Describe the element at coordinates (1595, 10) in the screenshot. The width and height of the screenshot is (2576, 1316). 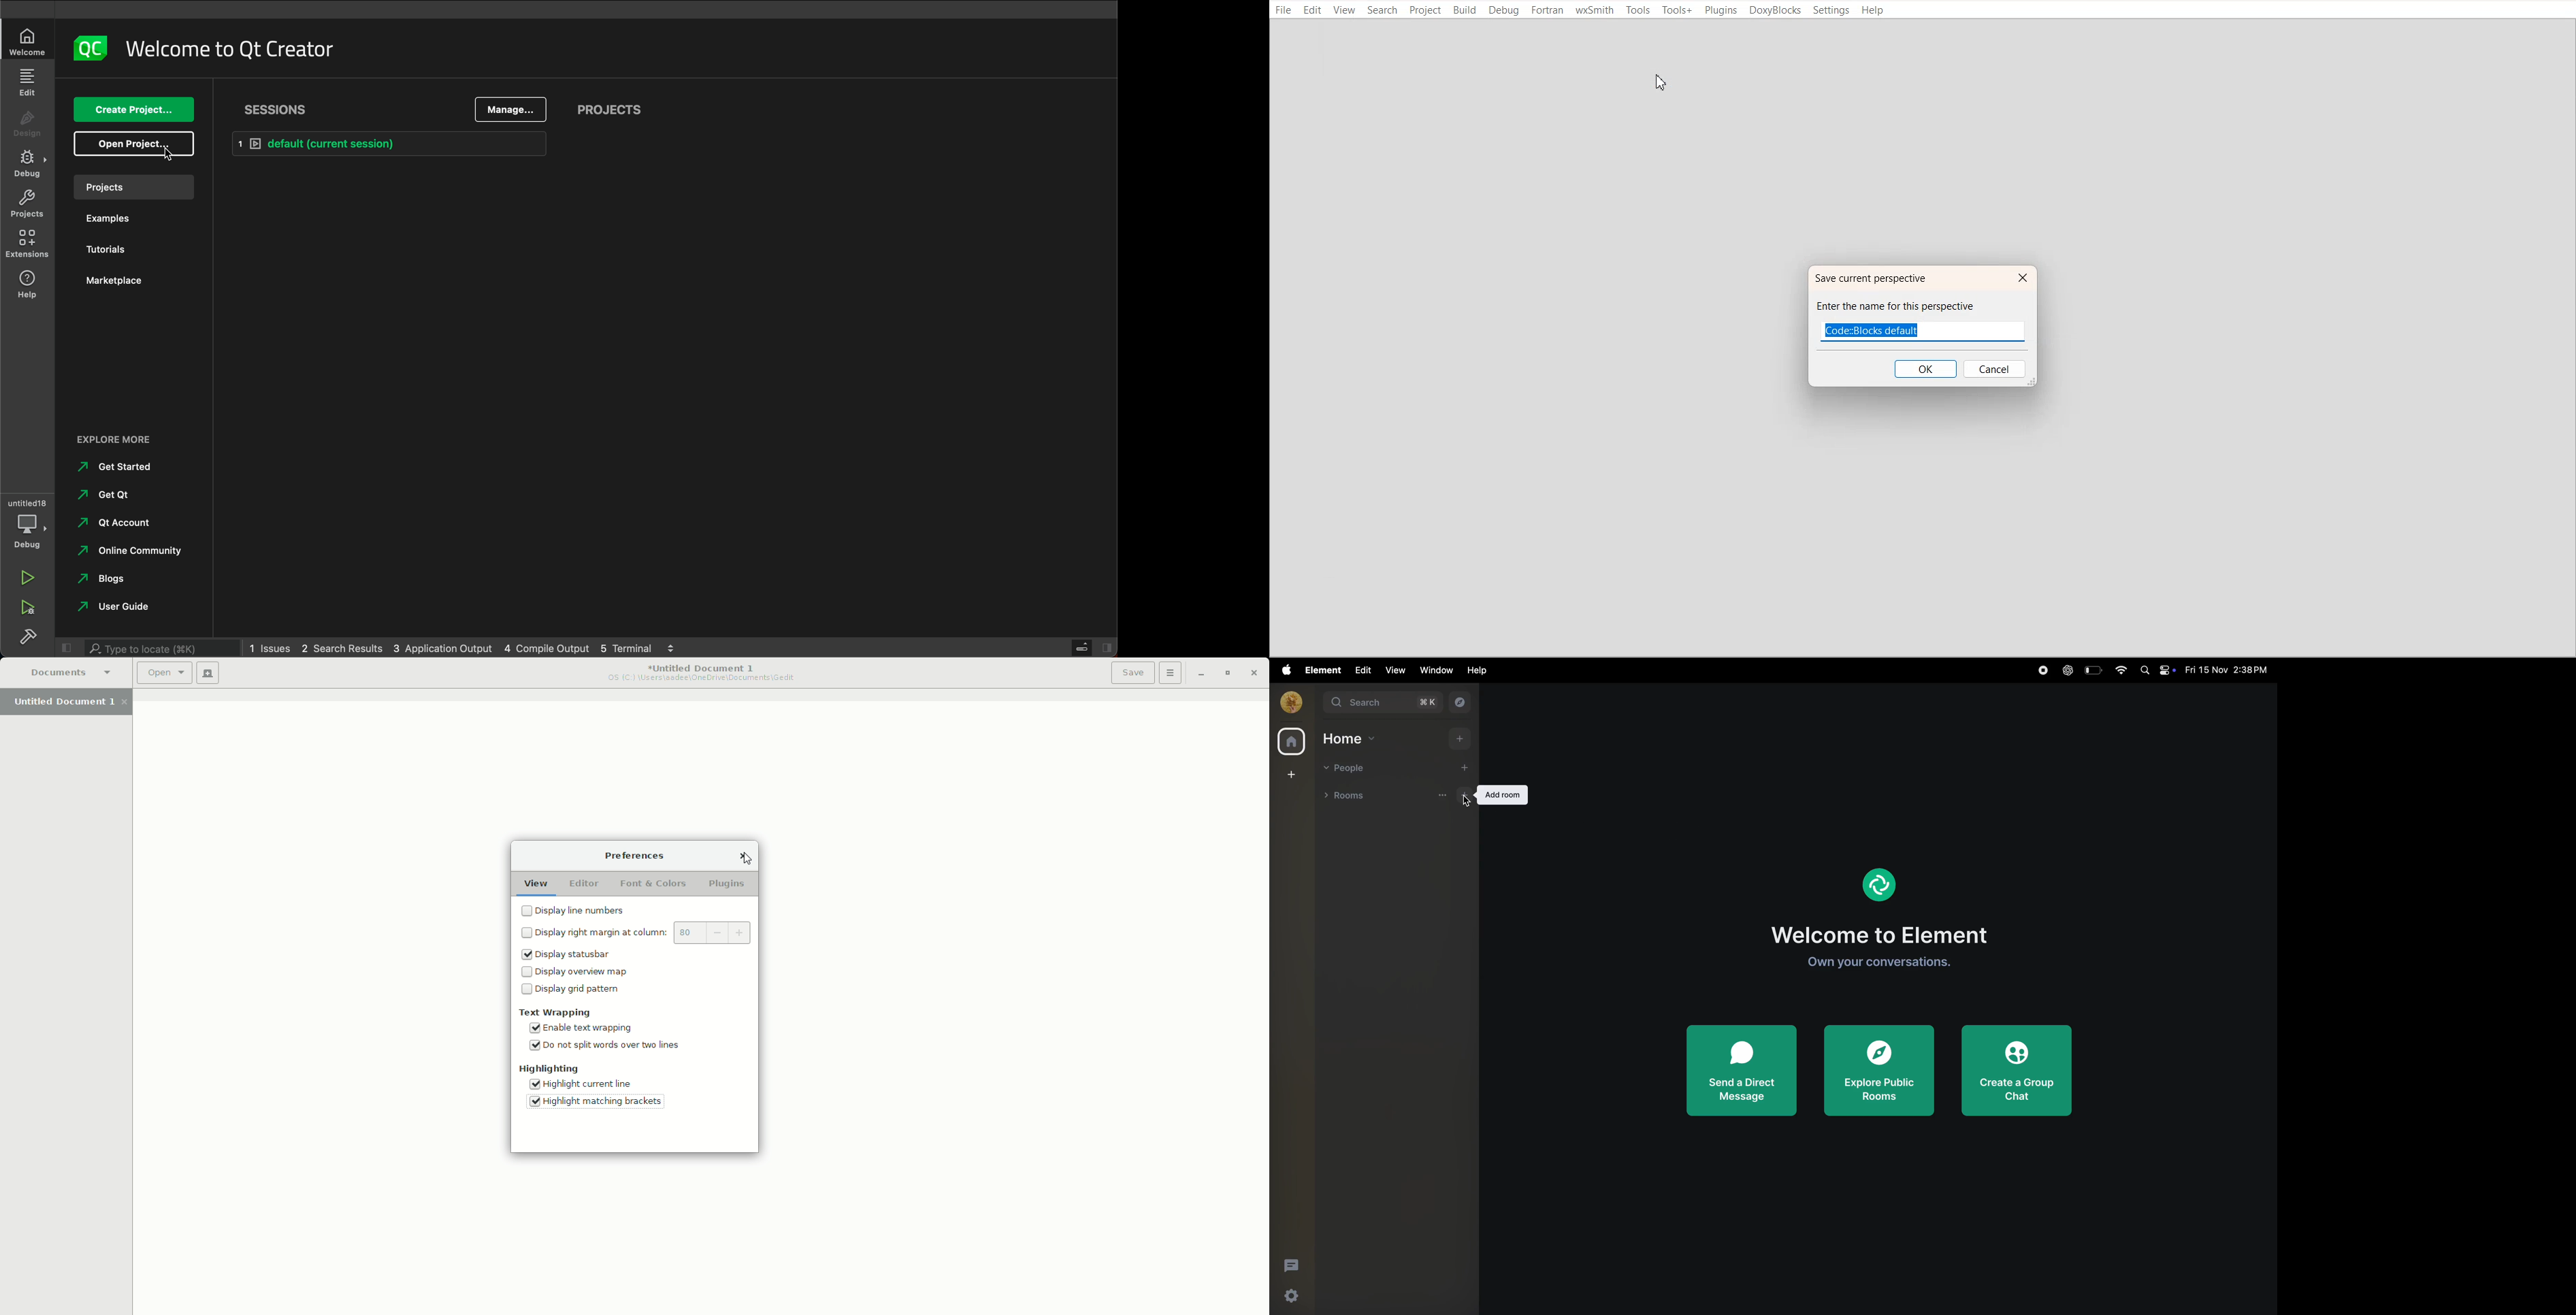
I see `wxSmith` at that location.